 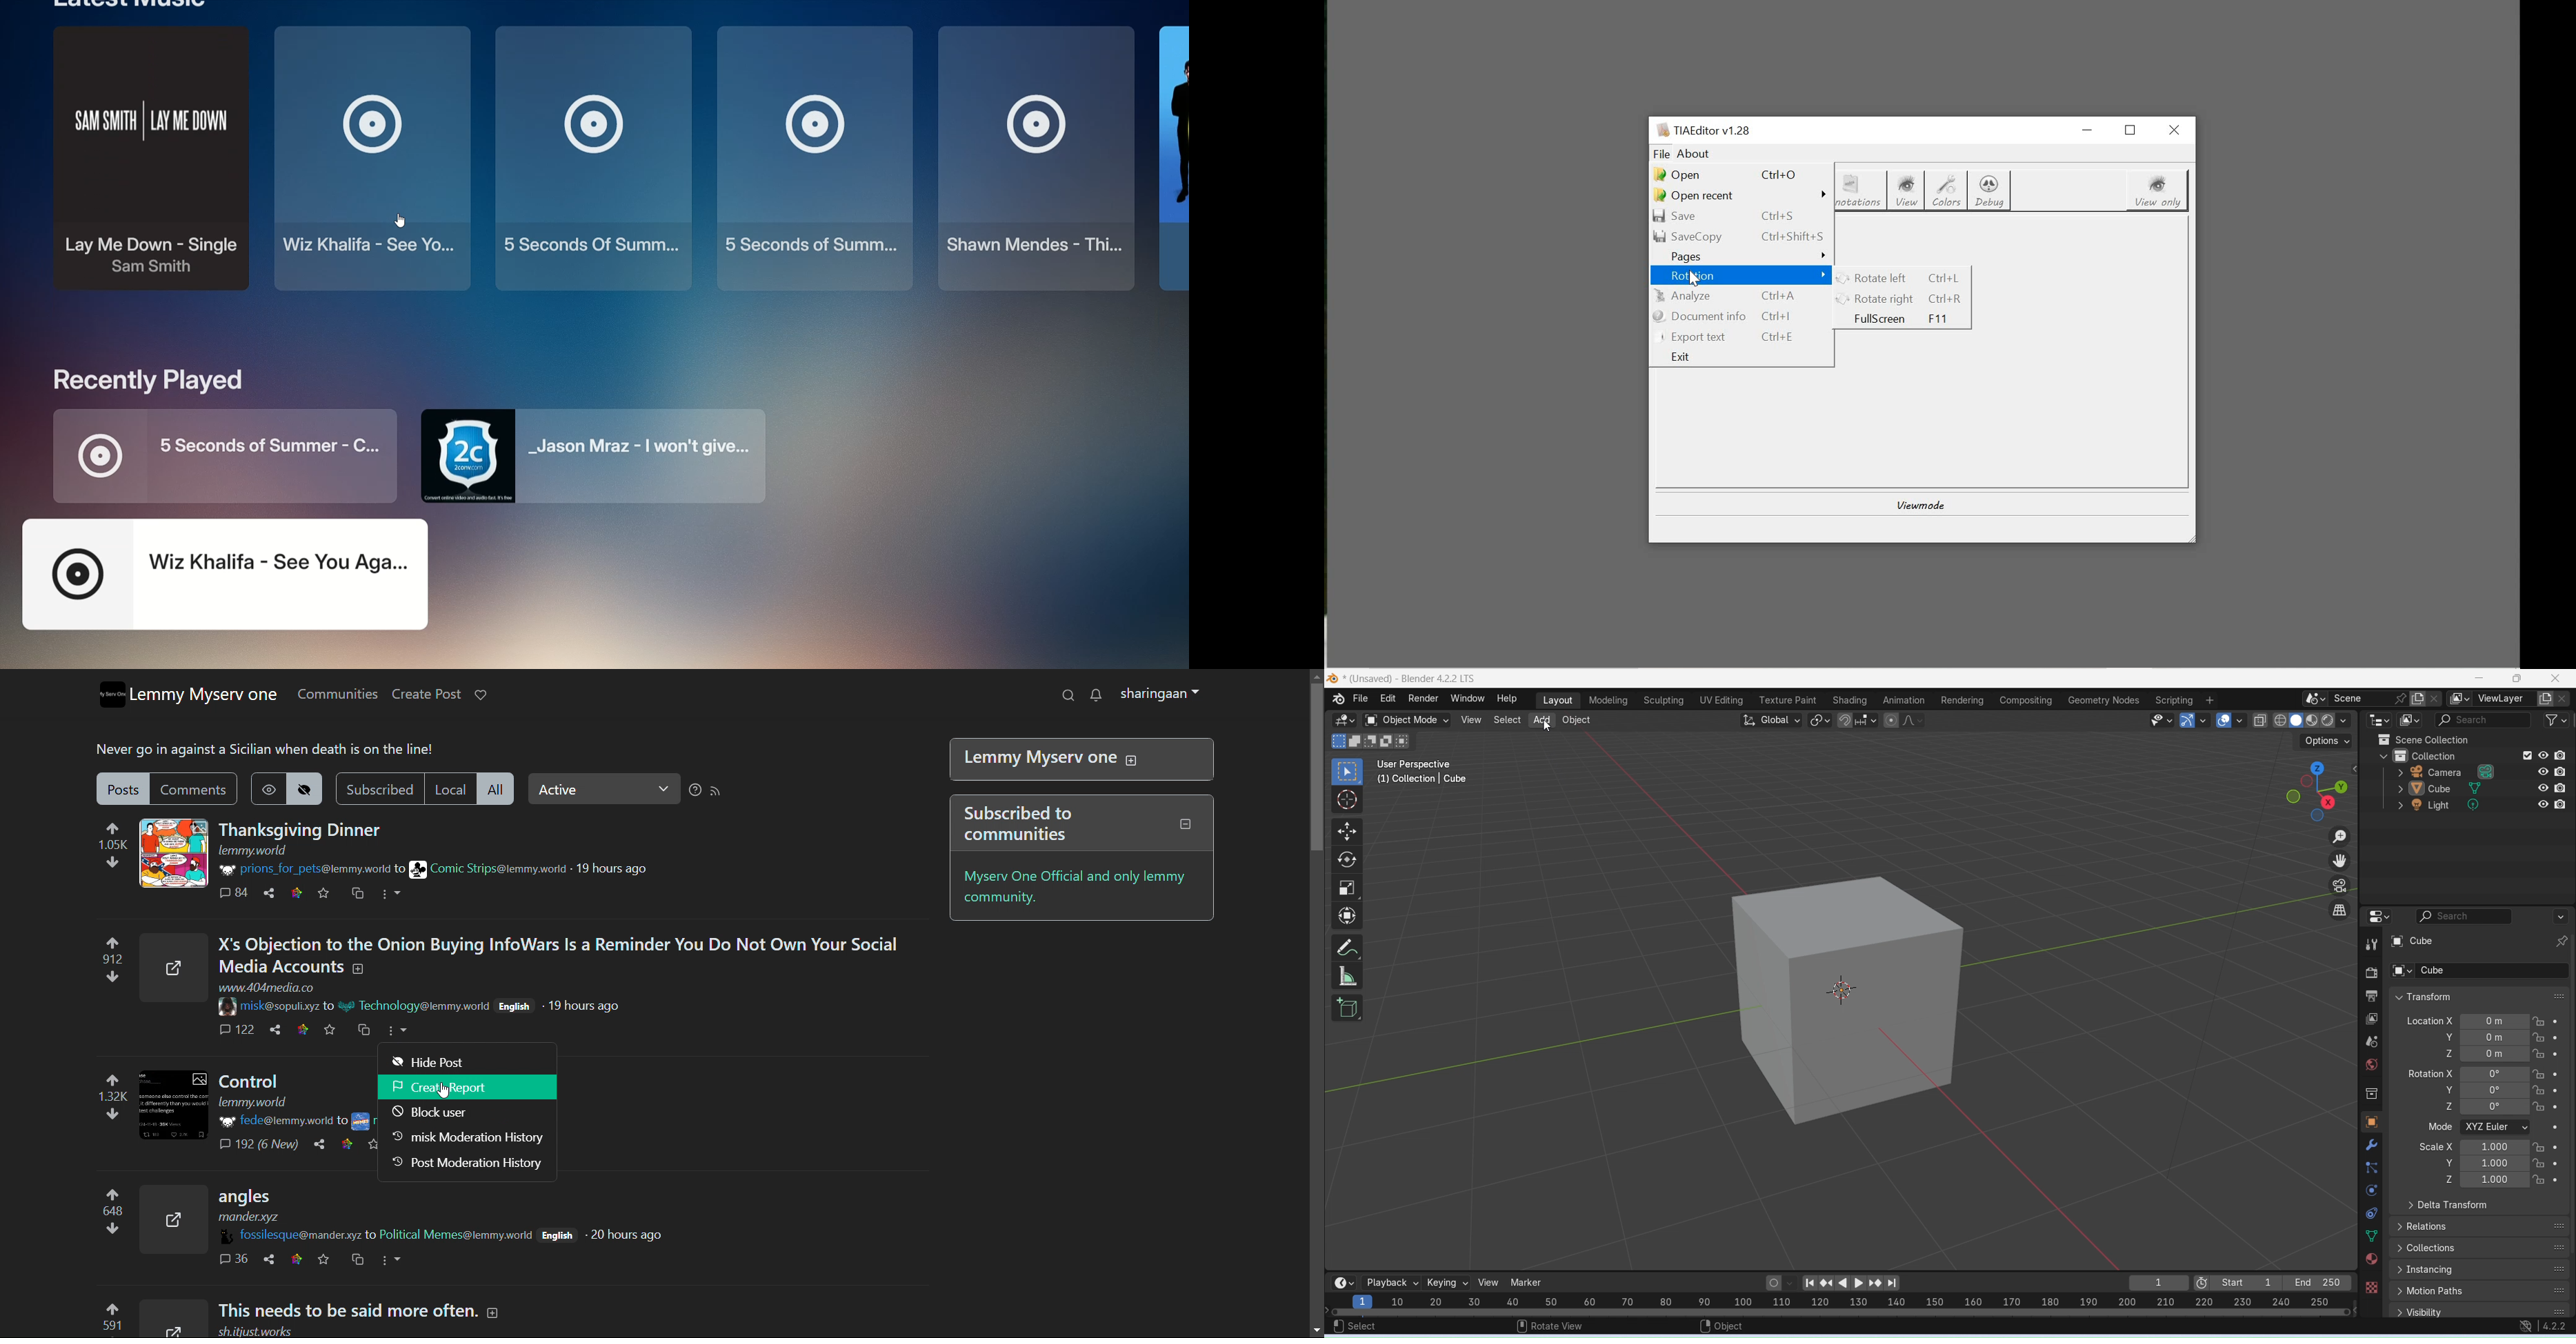 What do you see at coordinates (1694, 154) in the screenshot?
I see `about` at bounding box center [1694, 154].